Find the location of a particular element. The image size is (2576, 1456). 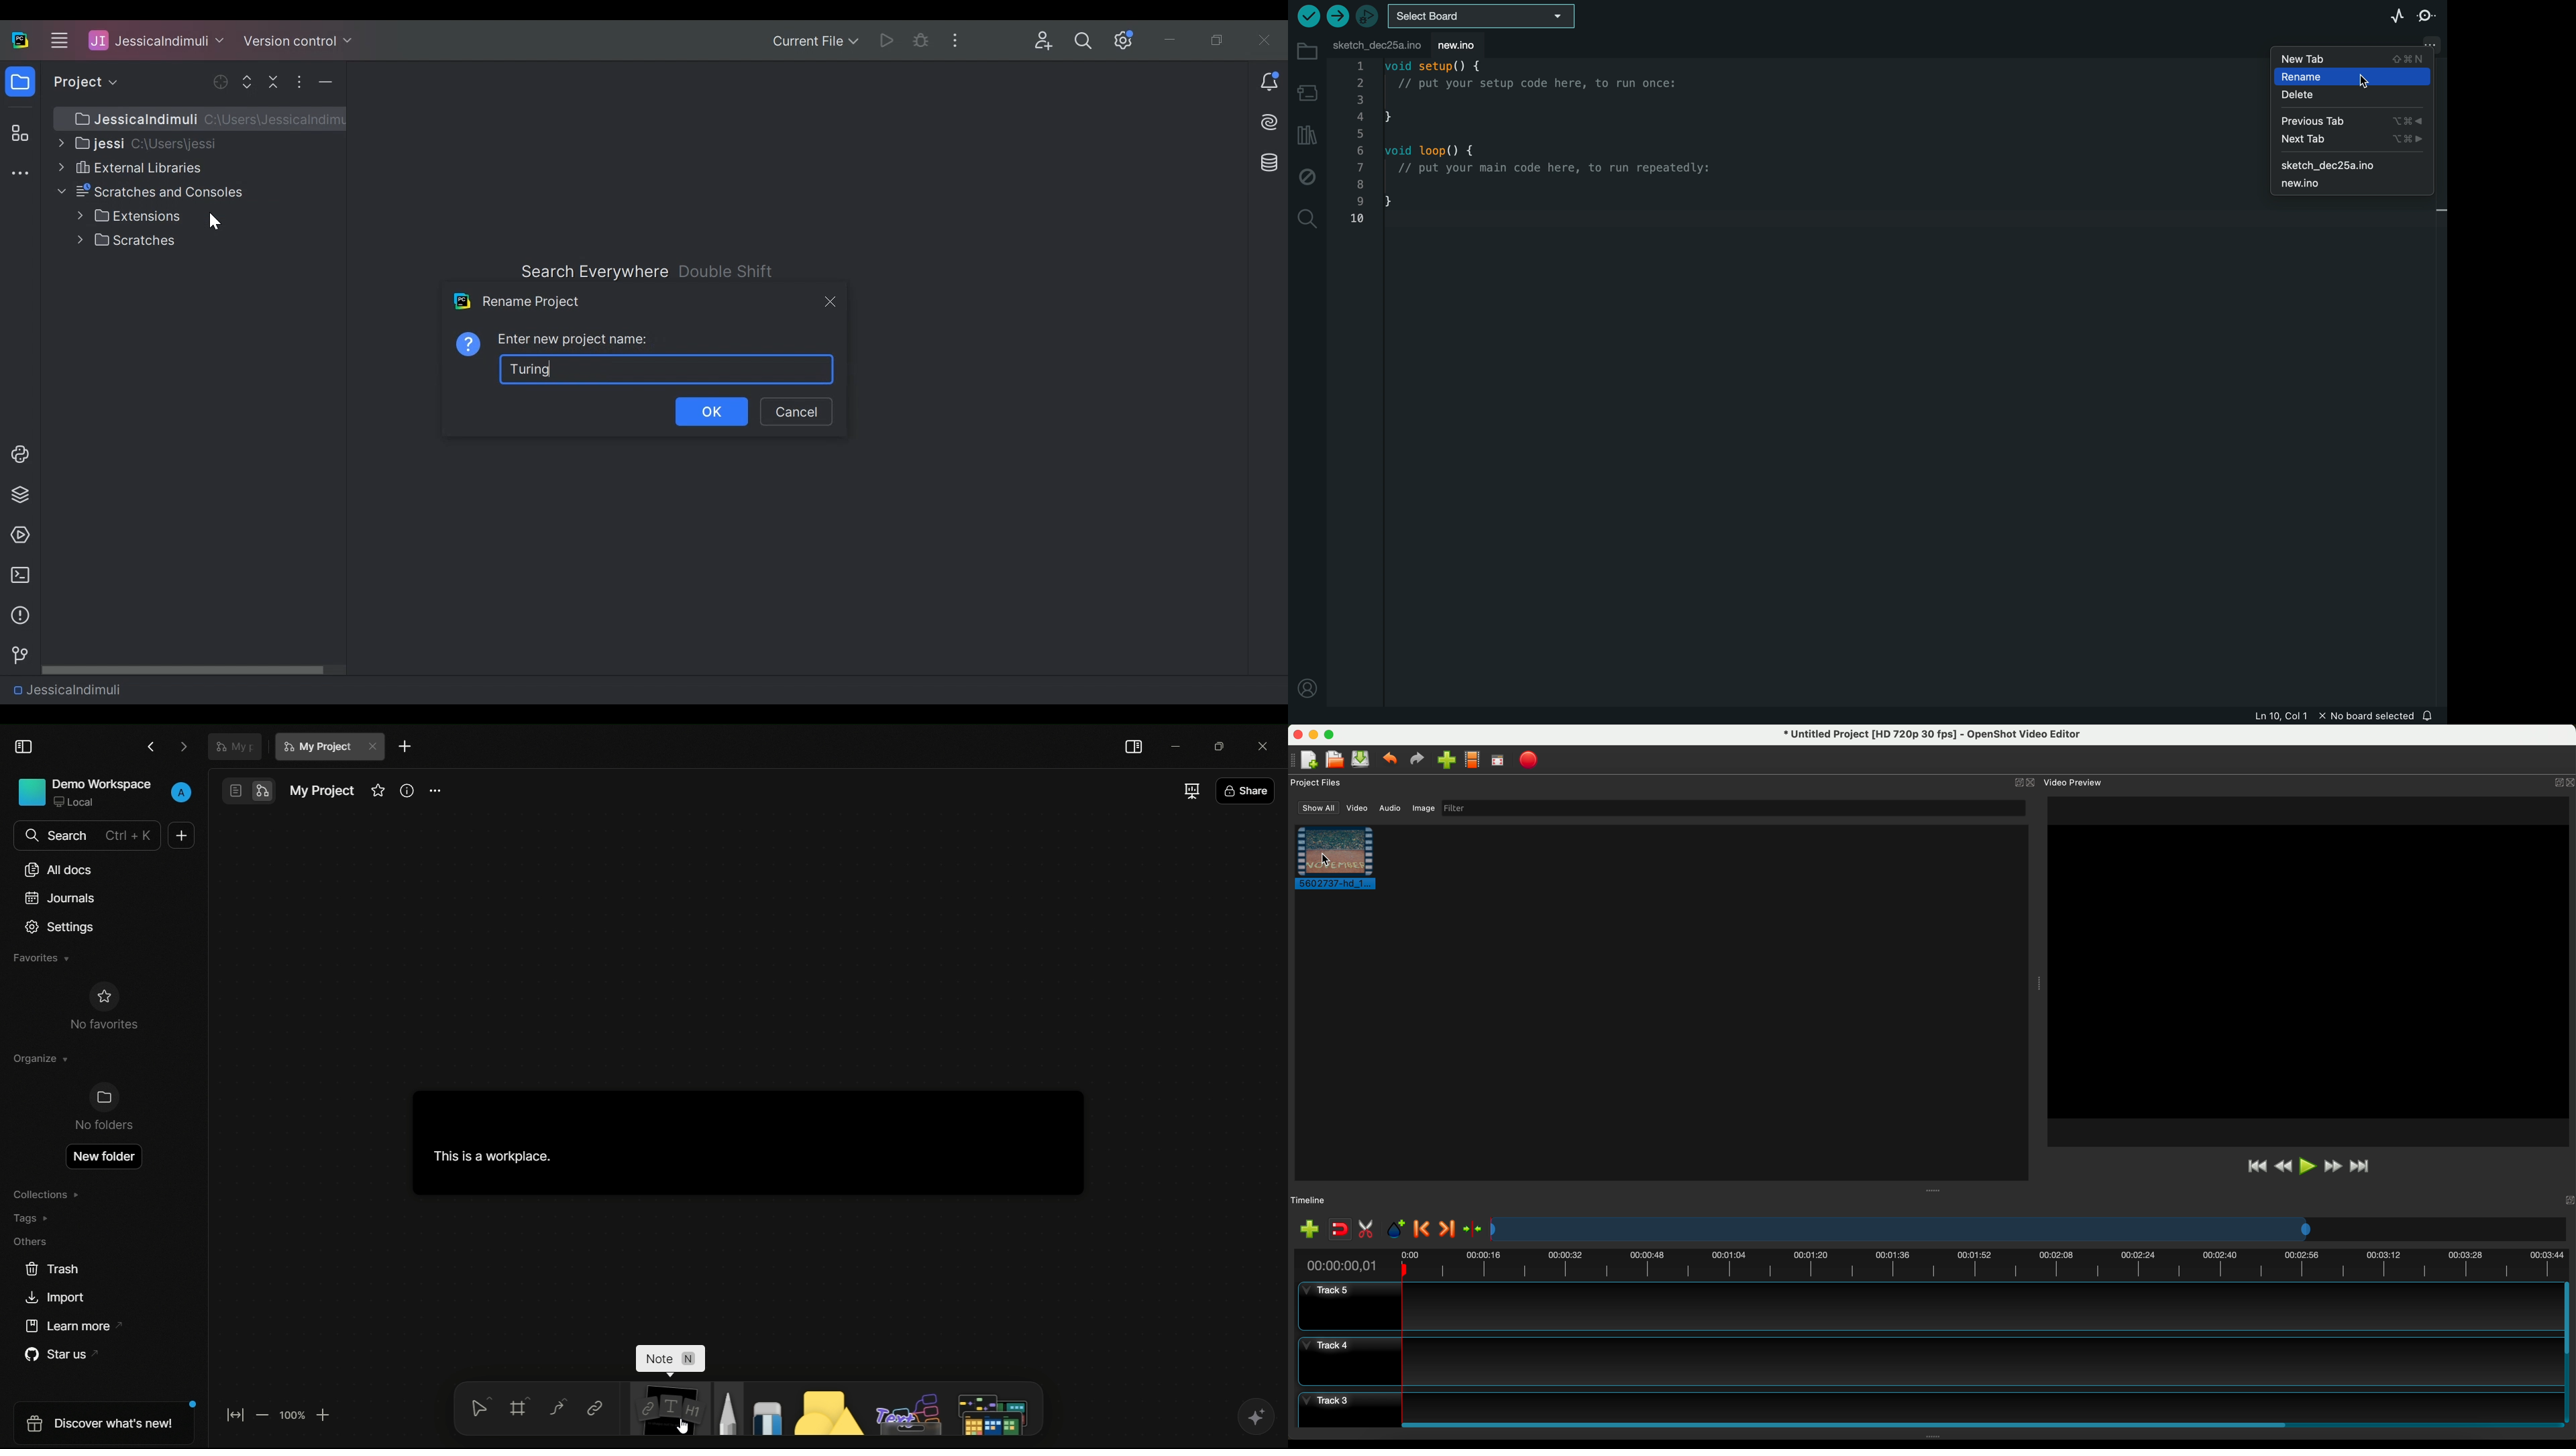

journals is located at coordinates (60, 896).